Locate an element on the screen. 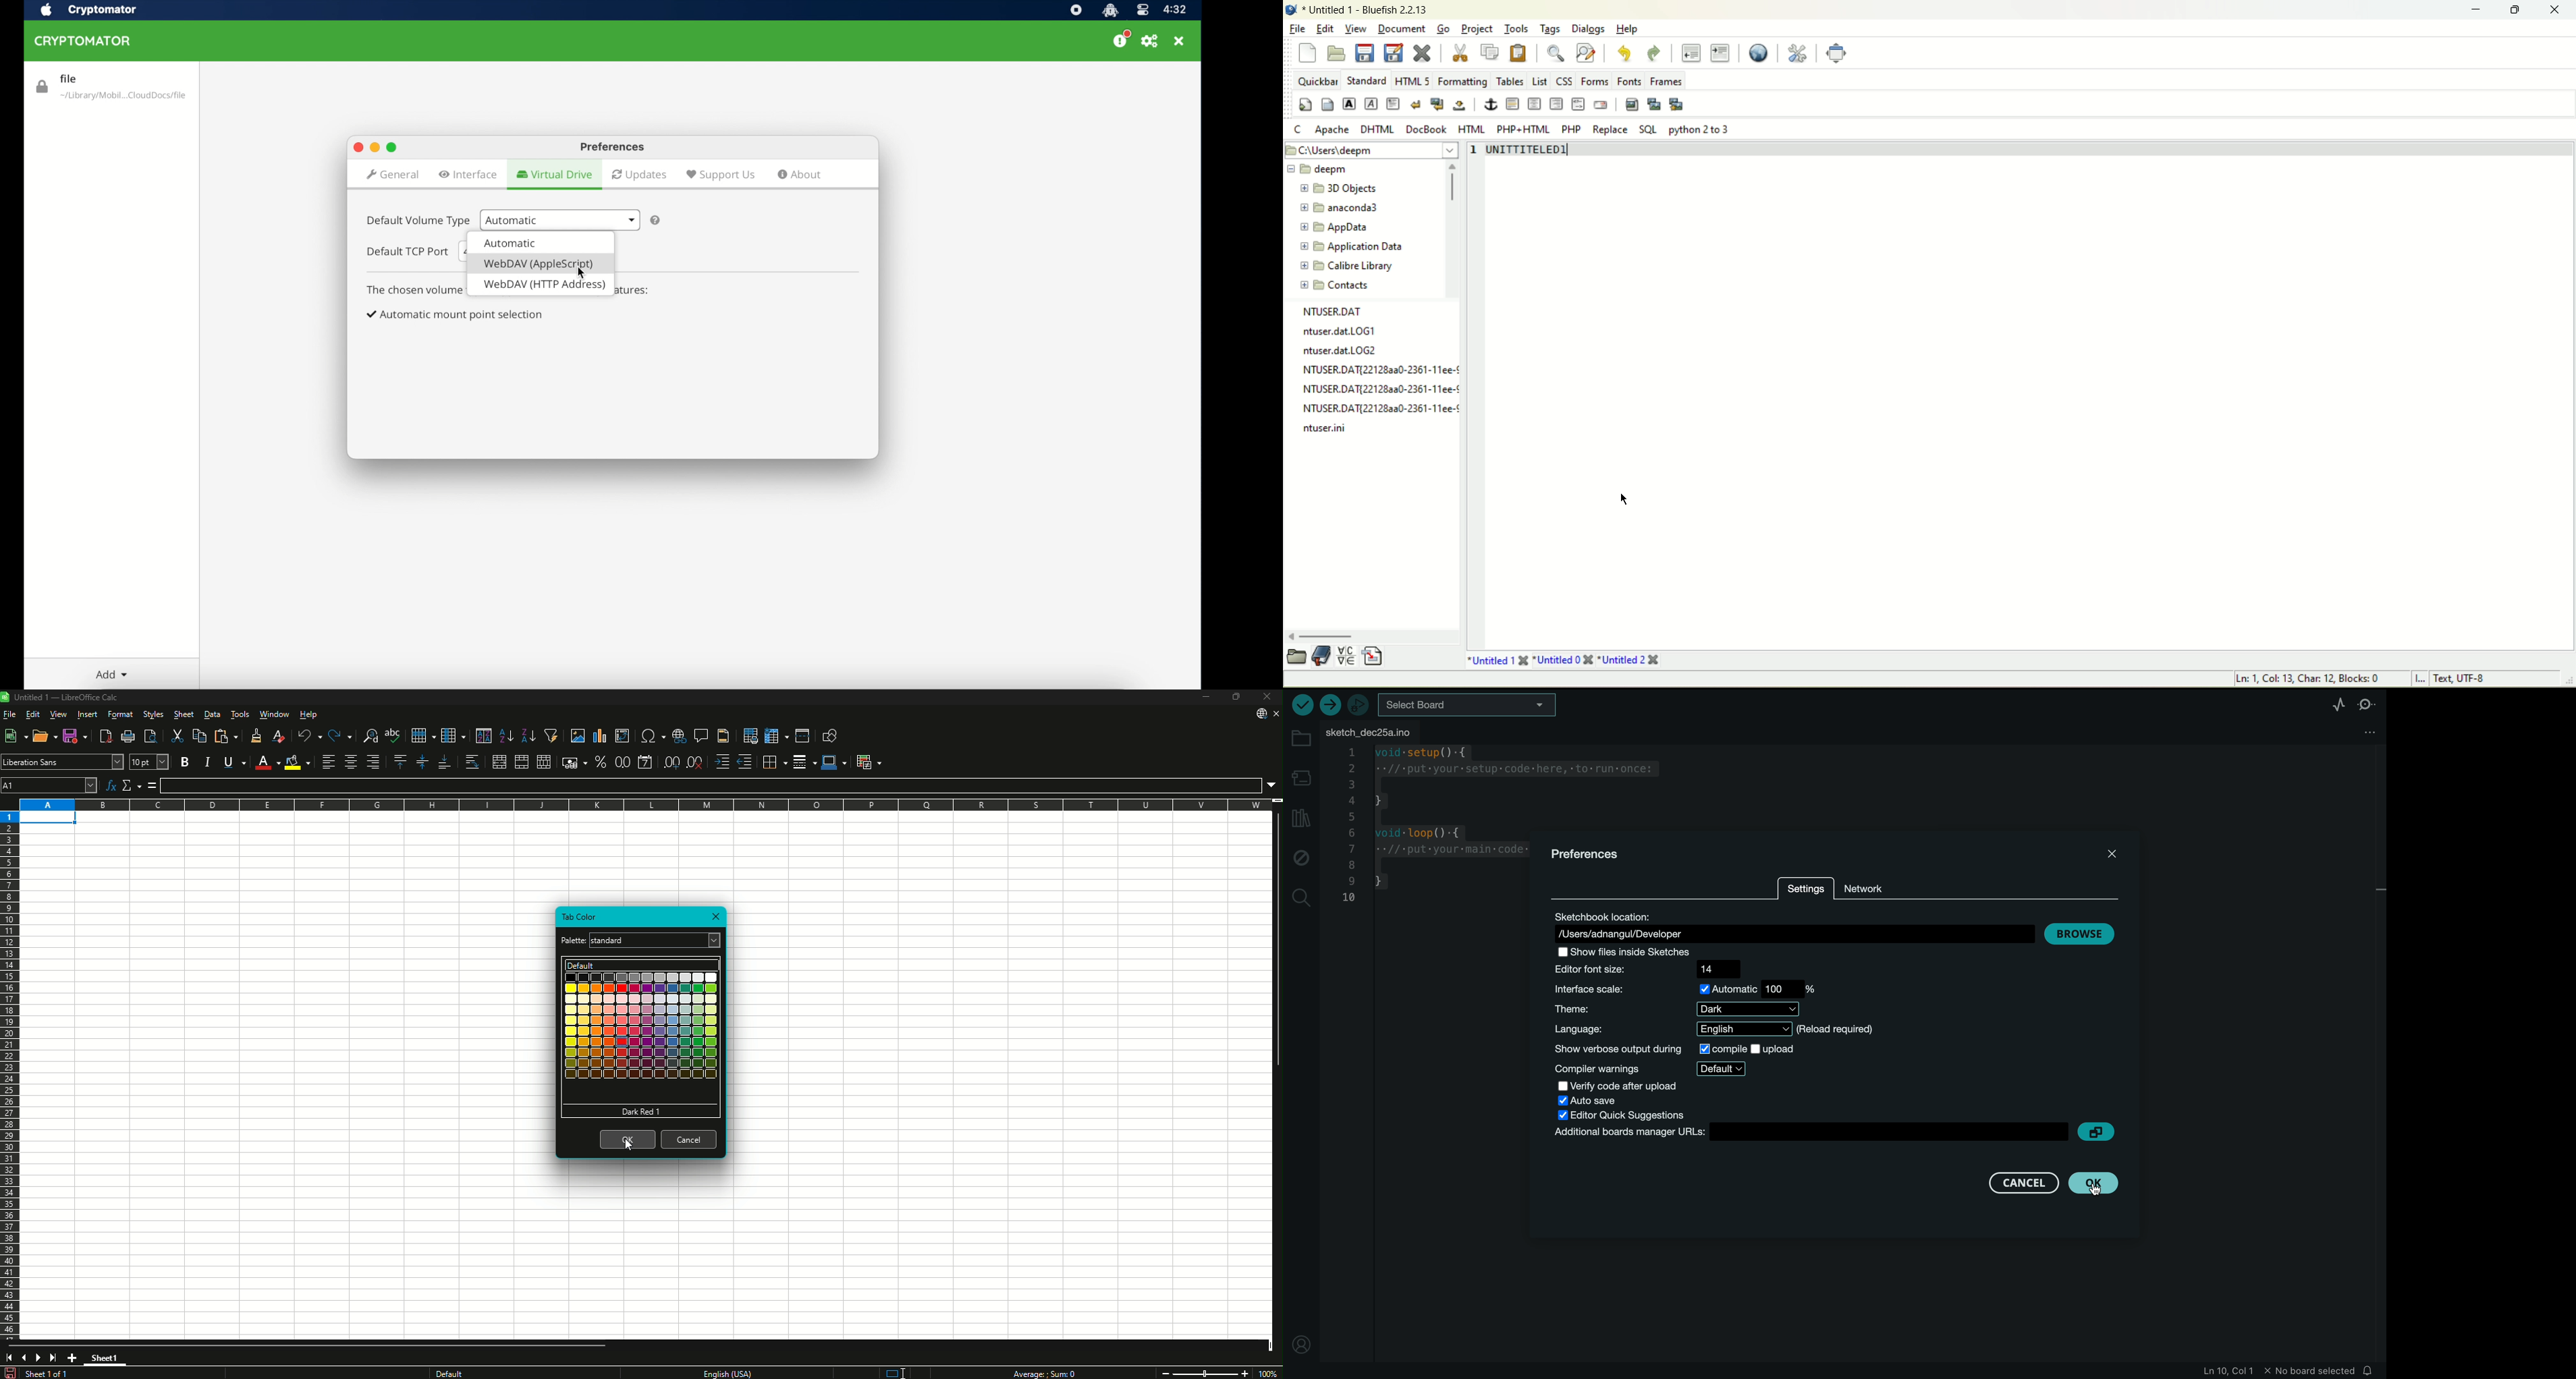 This screenshot has width=2576, height=1400. bluefish logo is located at coordinates (1292, 9).